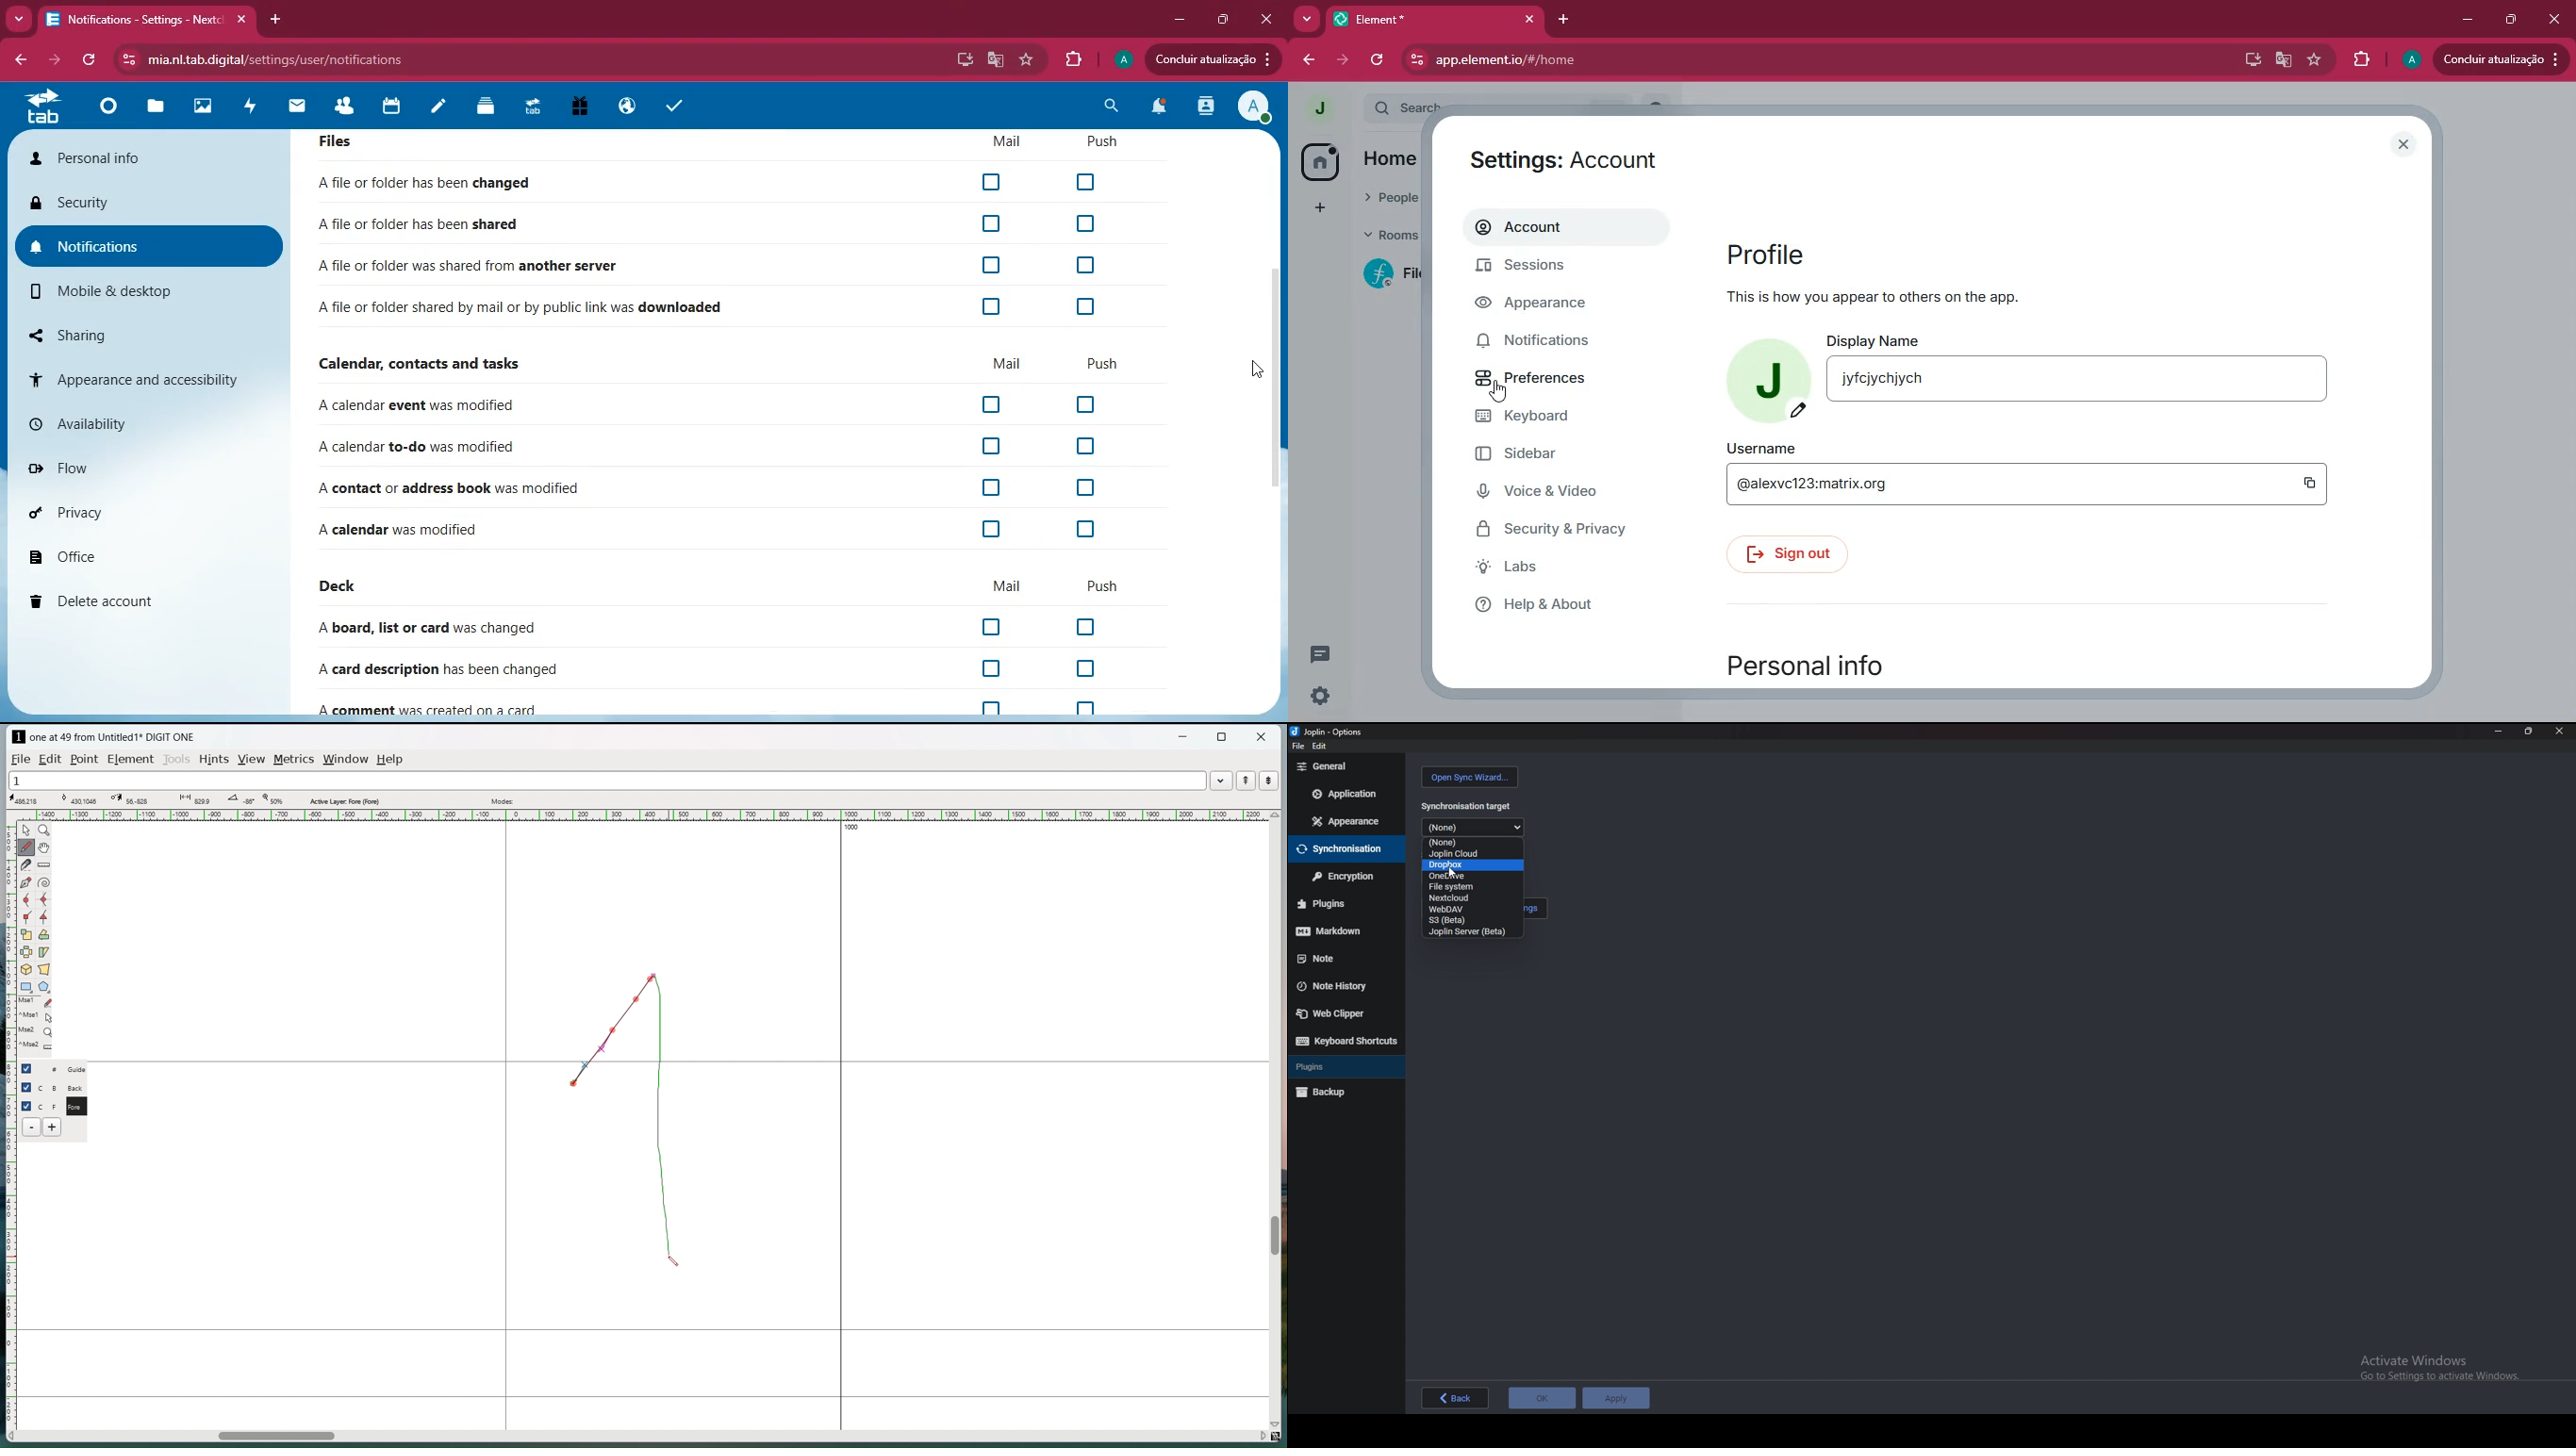  I want to click on file system, so click(1465, 886).